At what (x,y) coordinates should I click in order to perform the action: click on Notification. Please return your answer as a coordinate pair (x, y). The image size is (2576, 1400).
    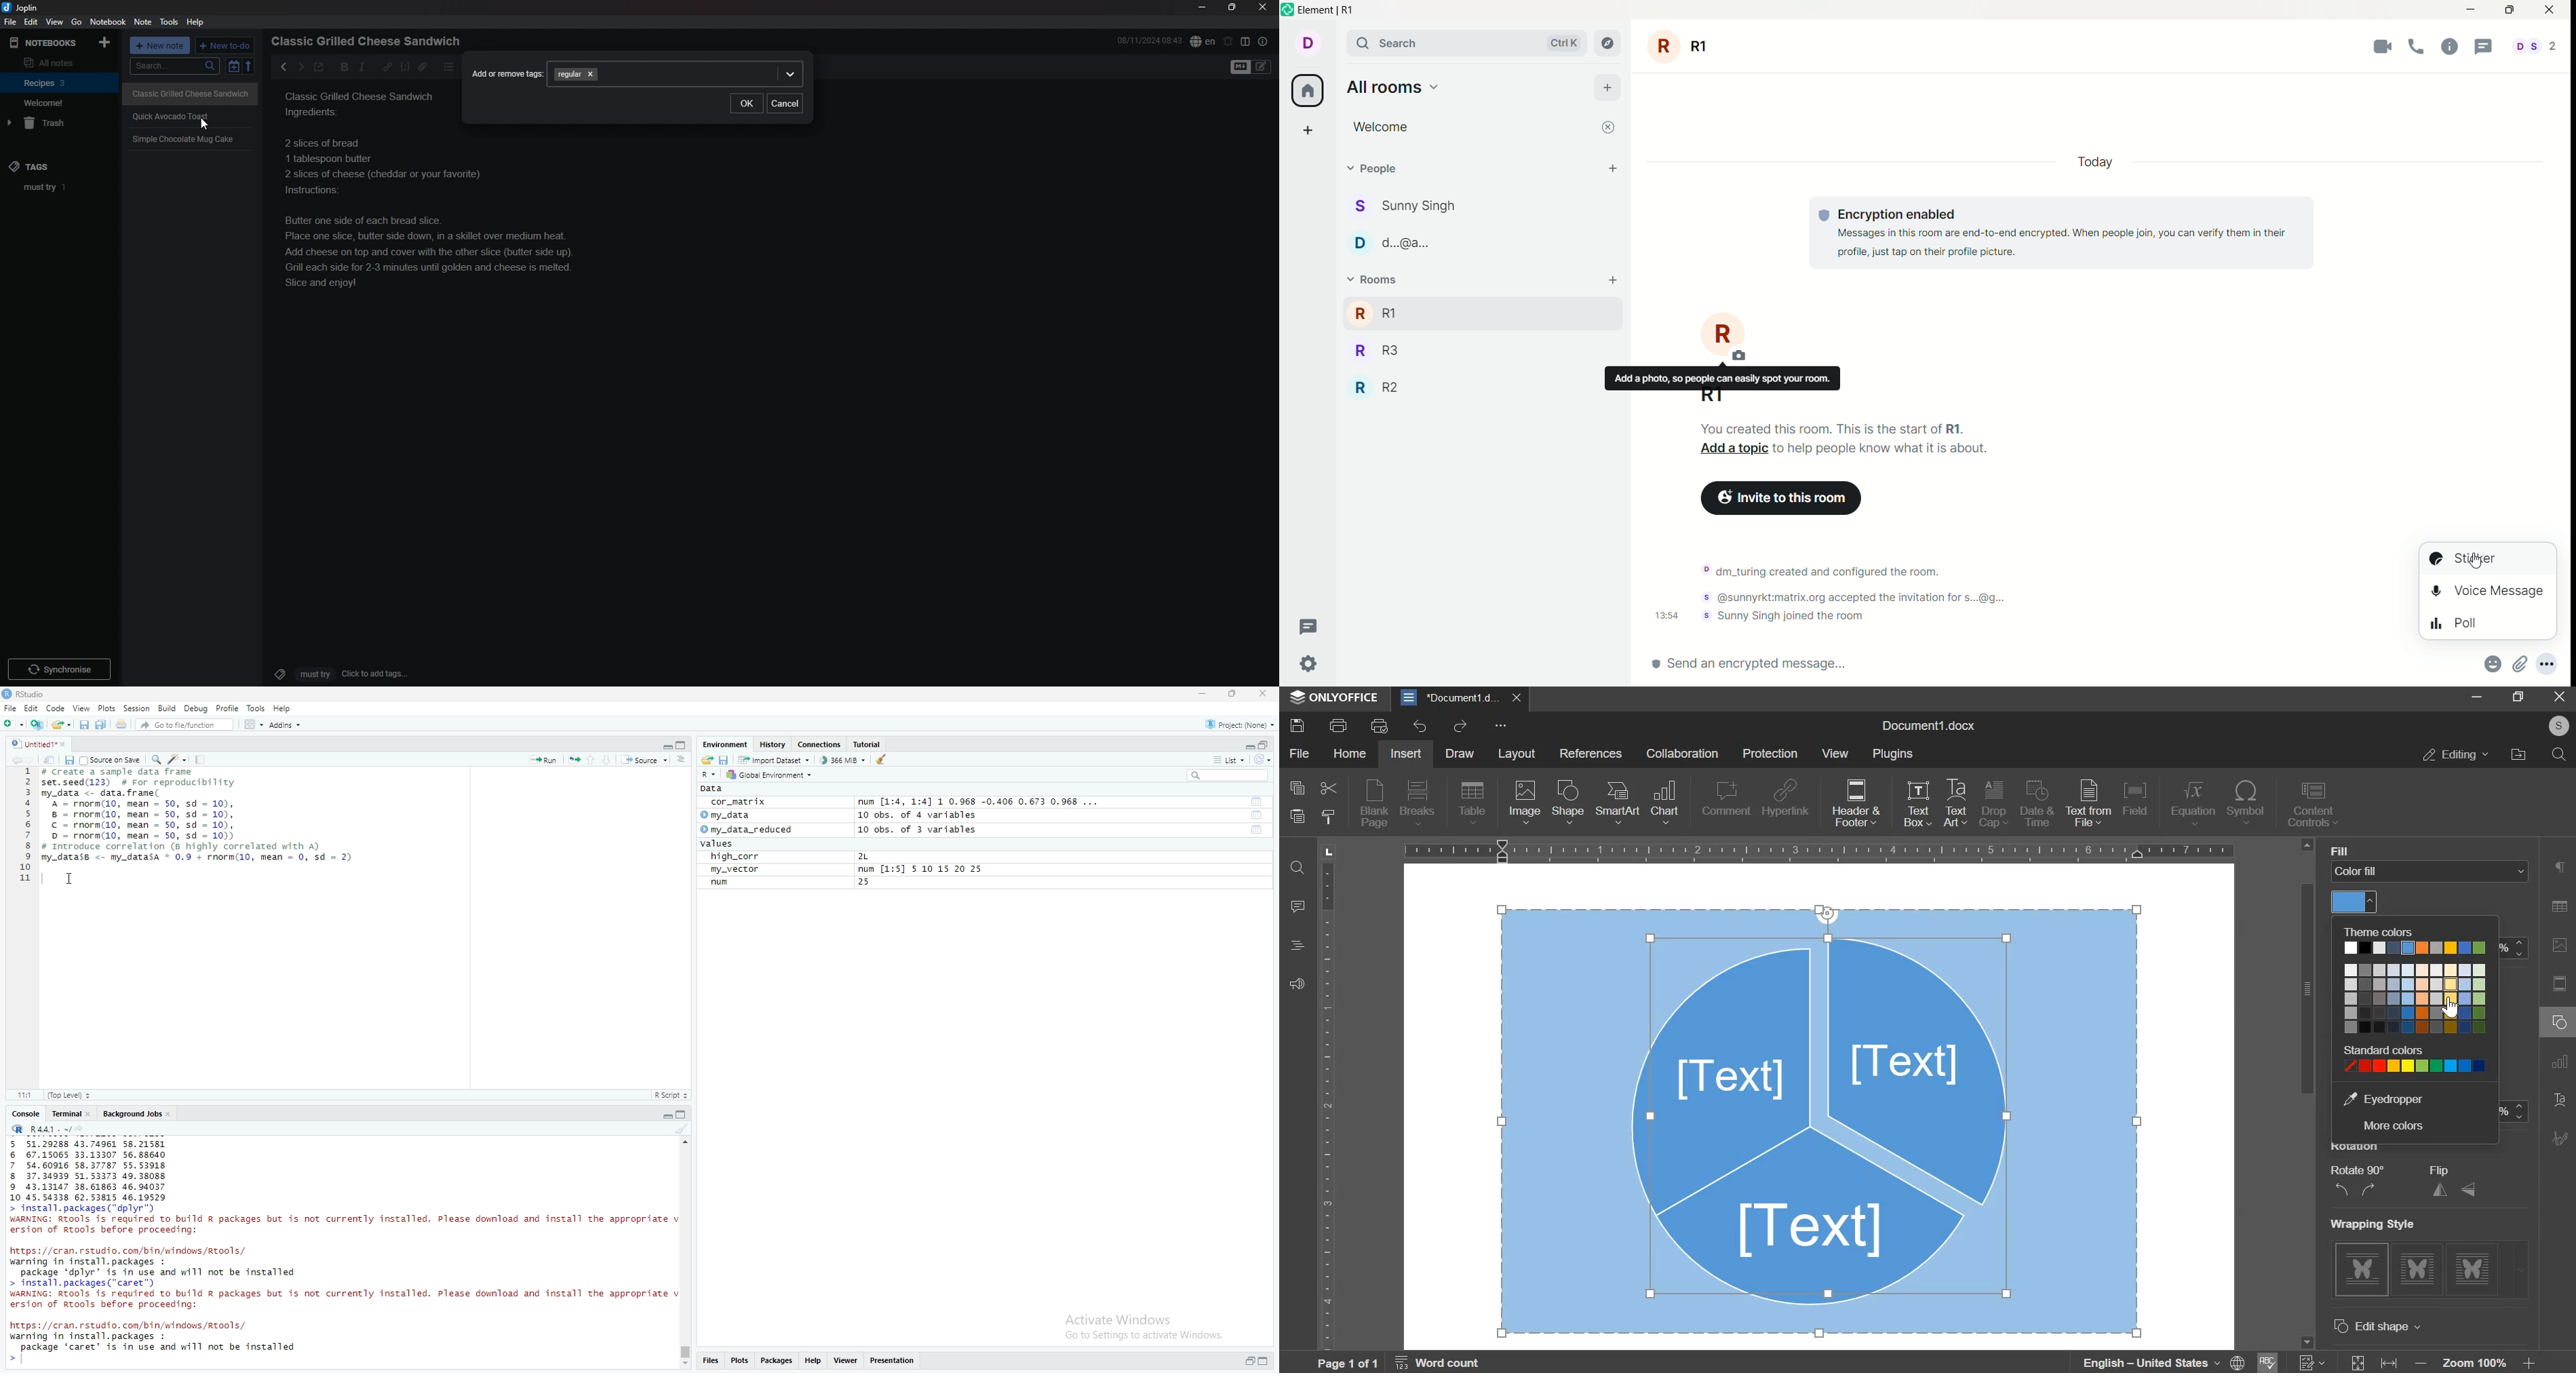
    Looking at the image, I should click on (1821, 571).